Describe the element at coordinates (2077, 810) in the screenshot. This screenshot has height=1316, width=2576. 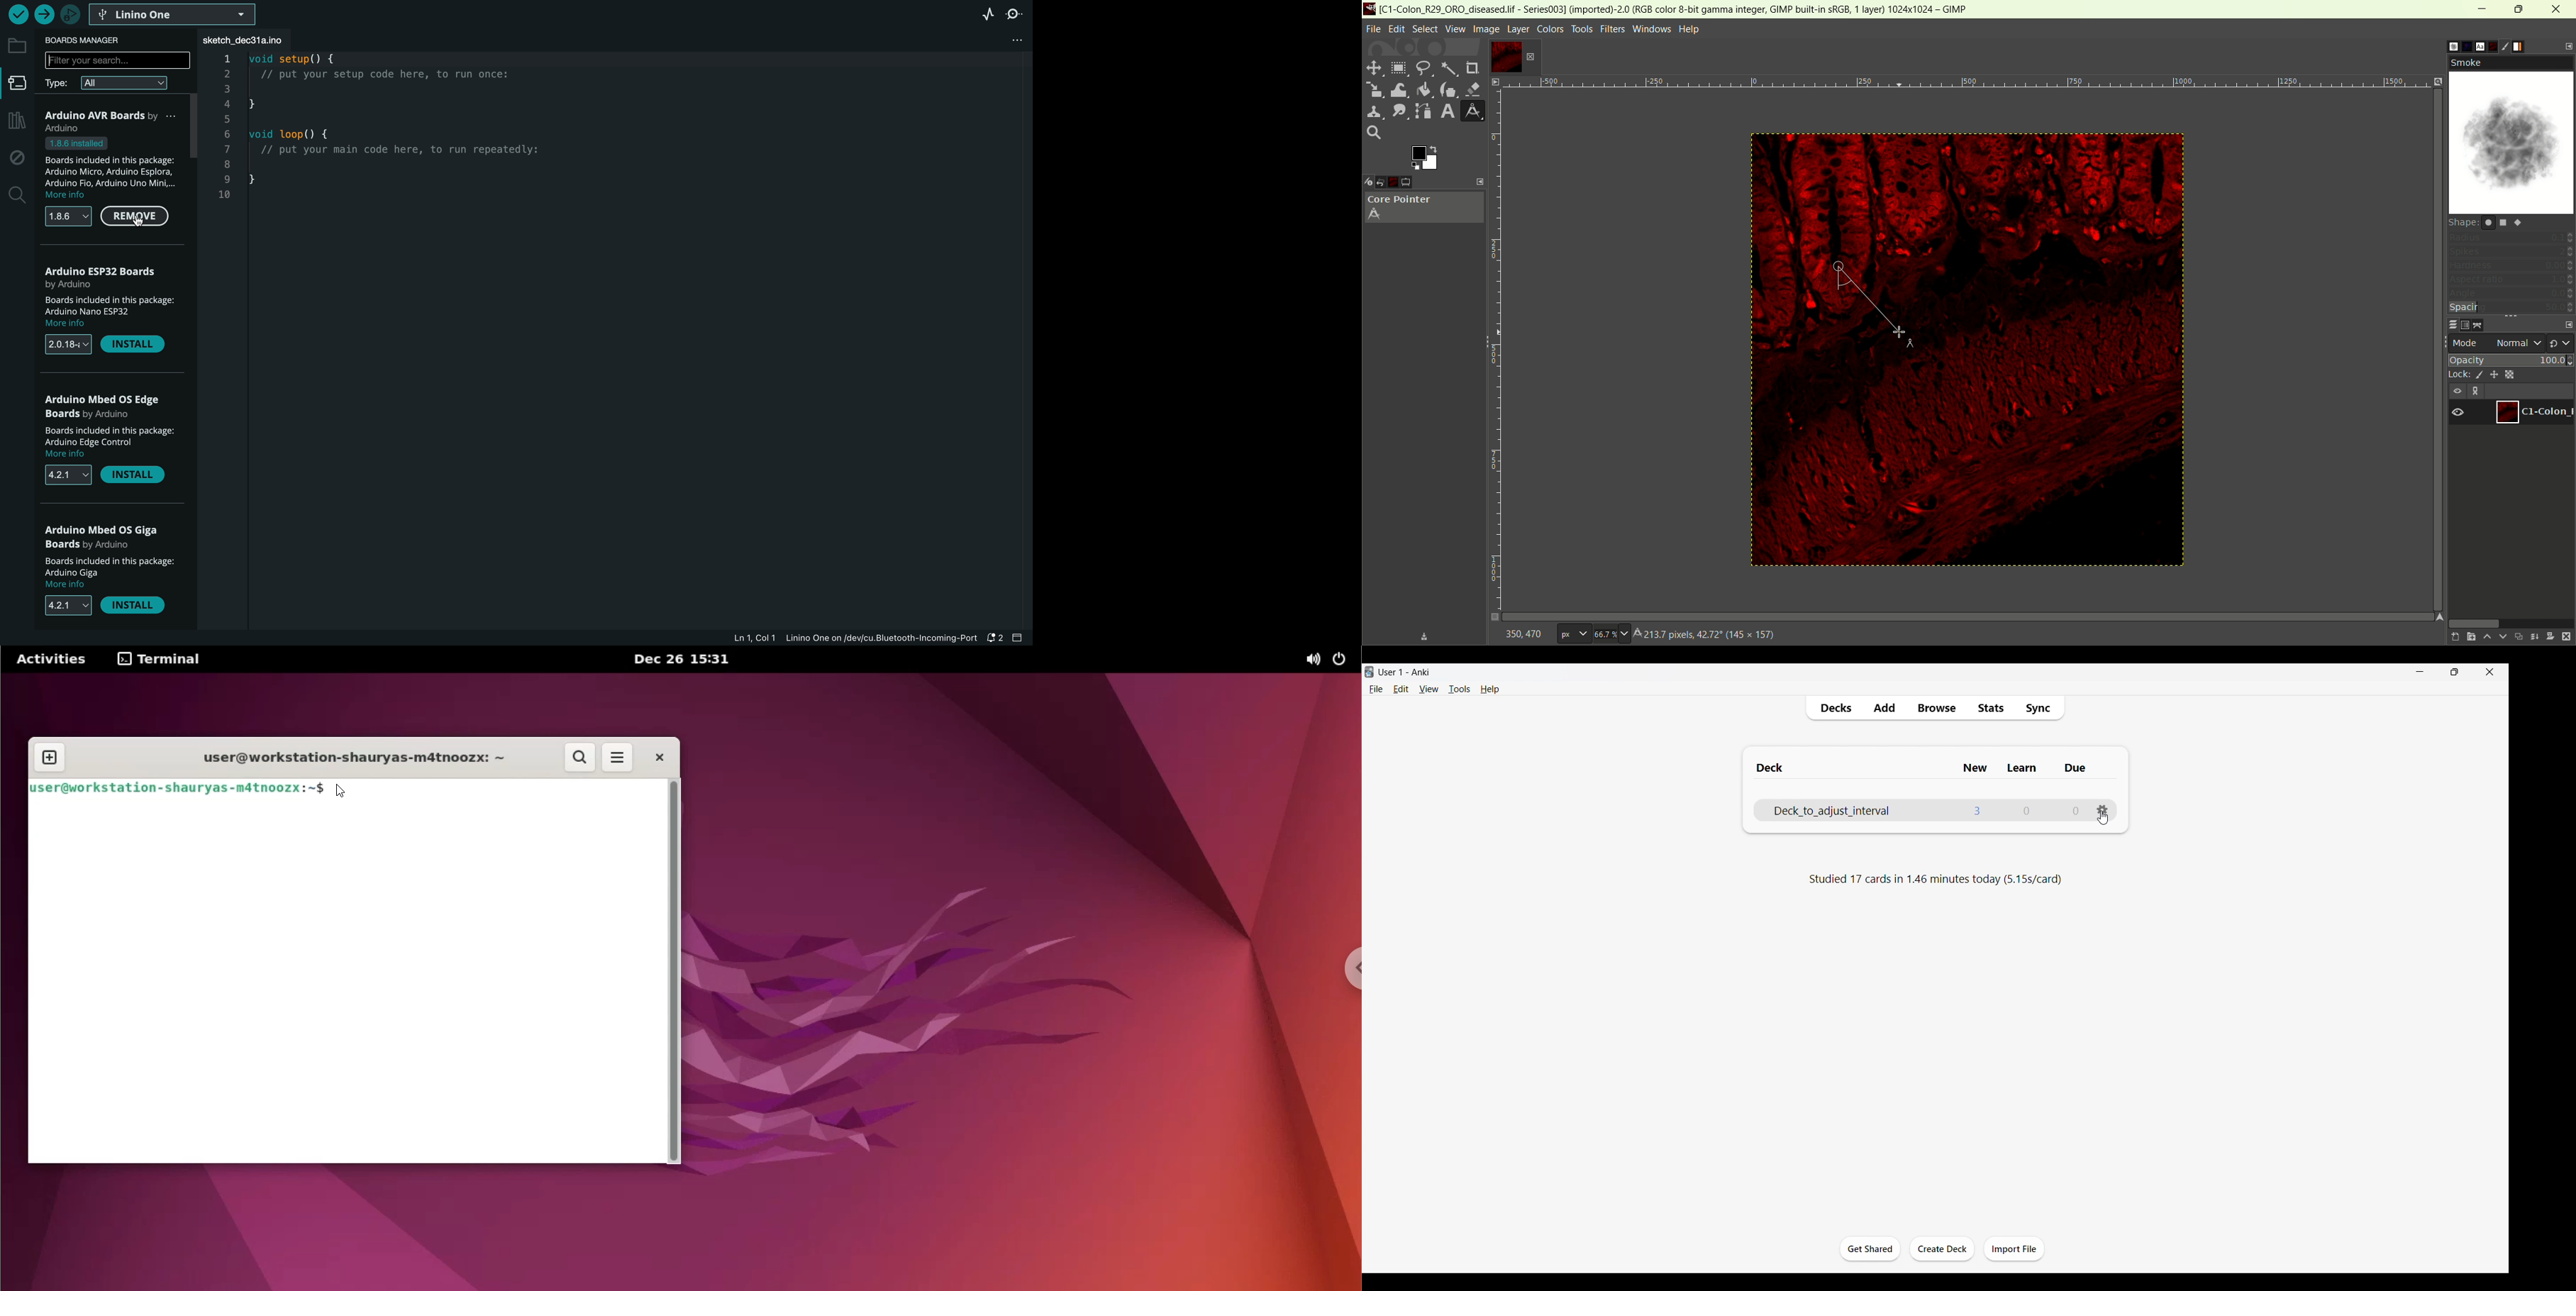
I see `Number of due cards` at that location.